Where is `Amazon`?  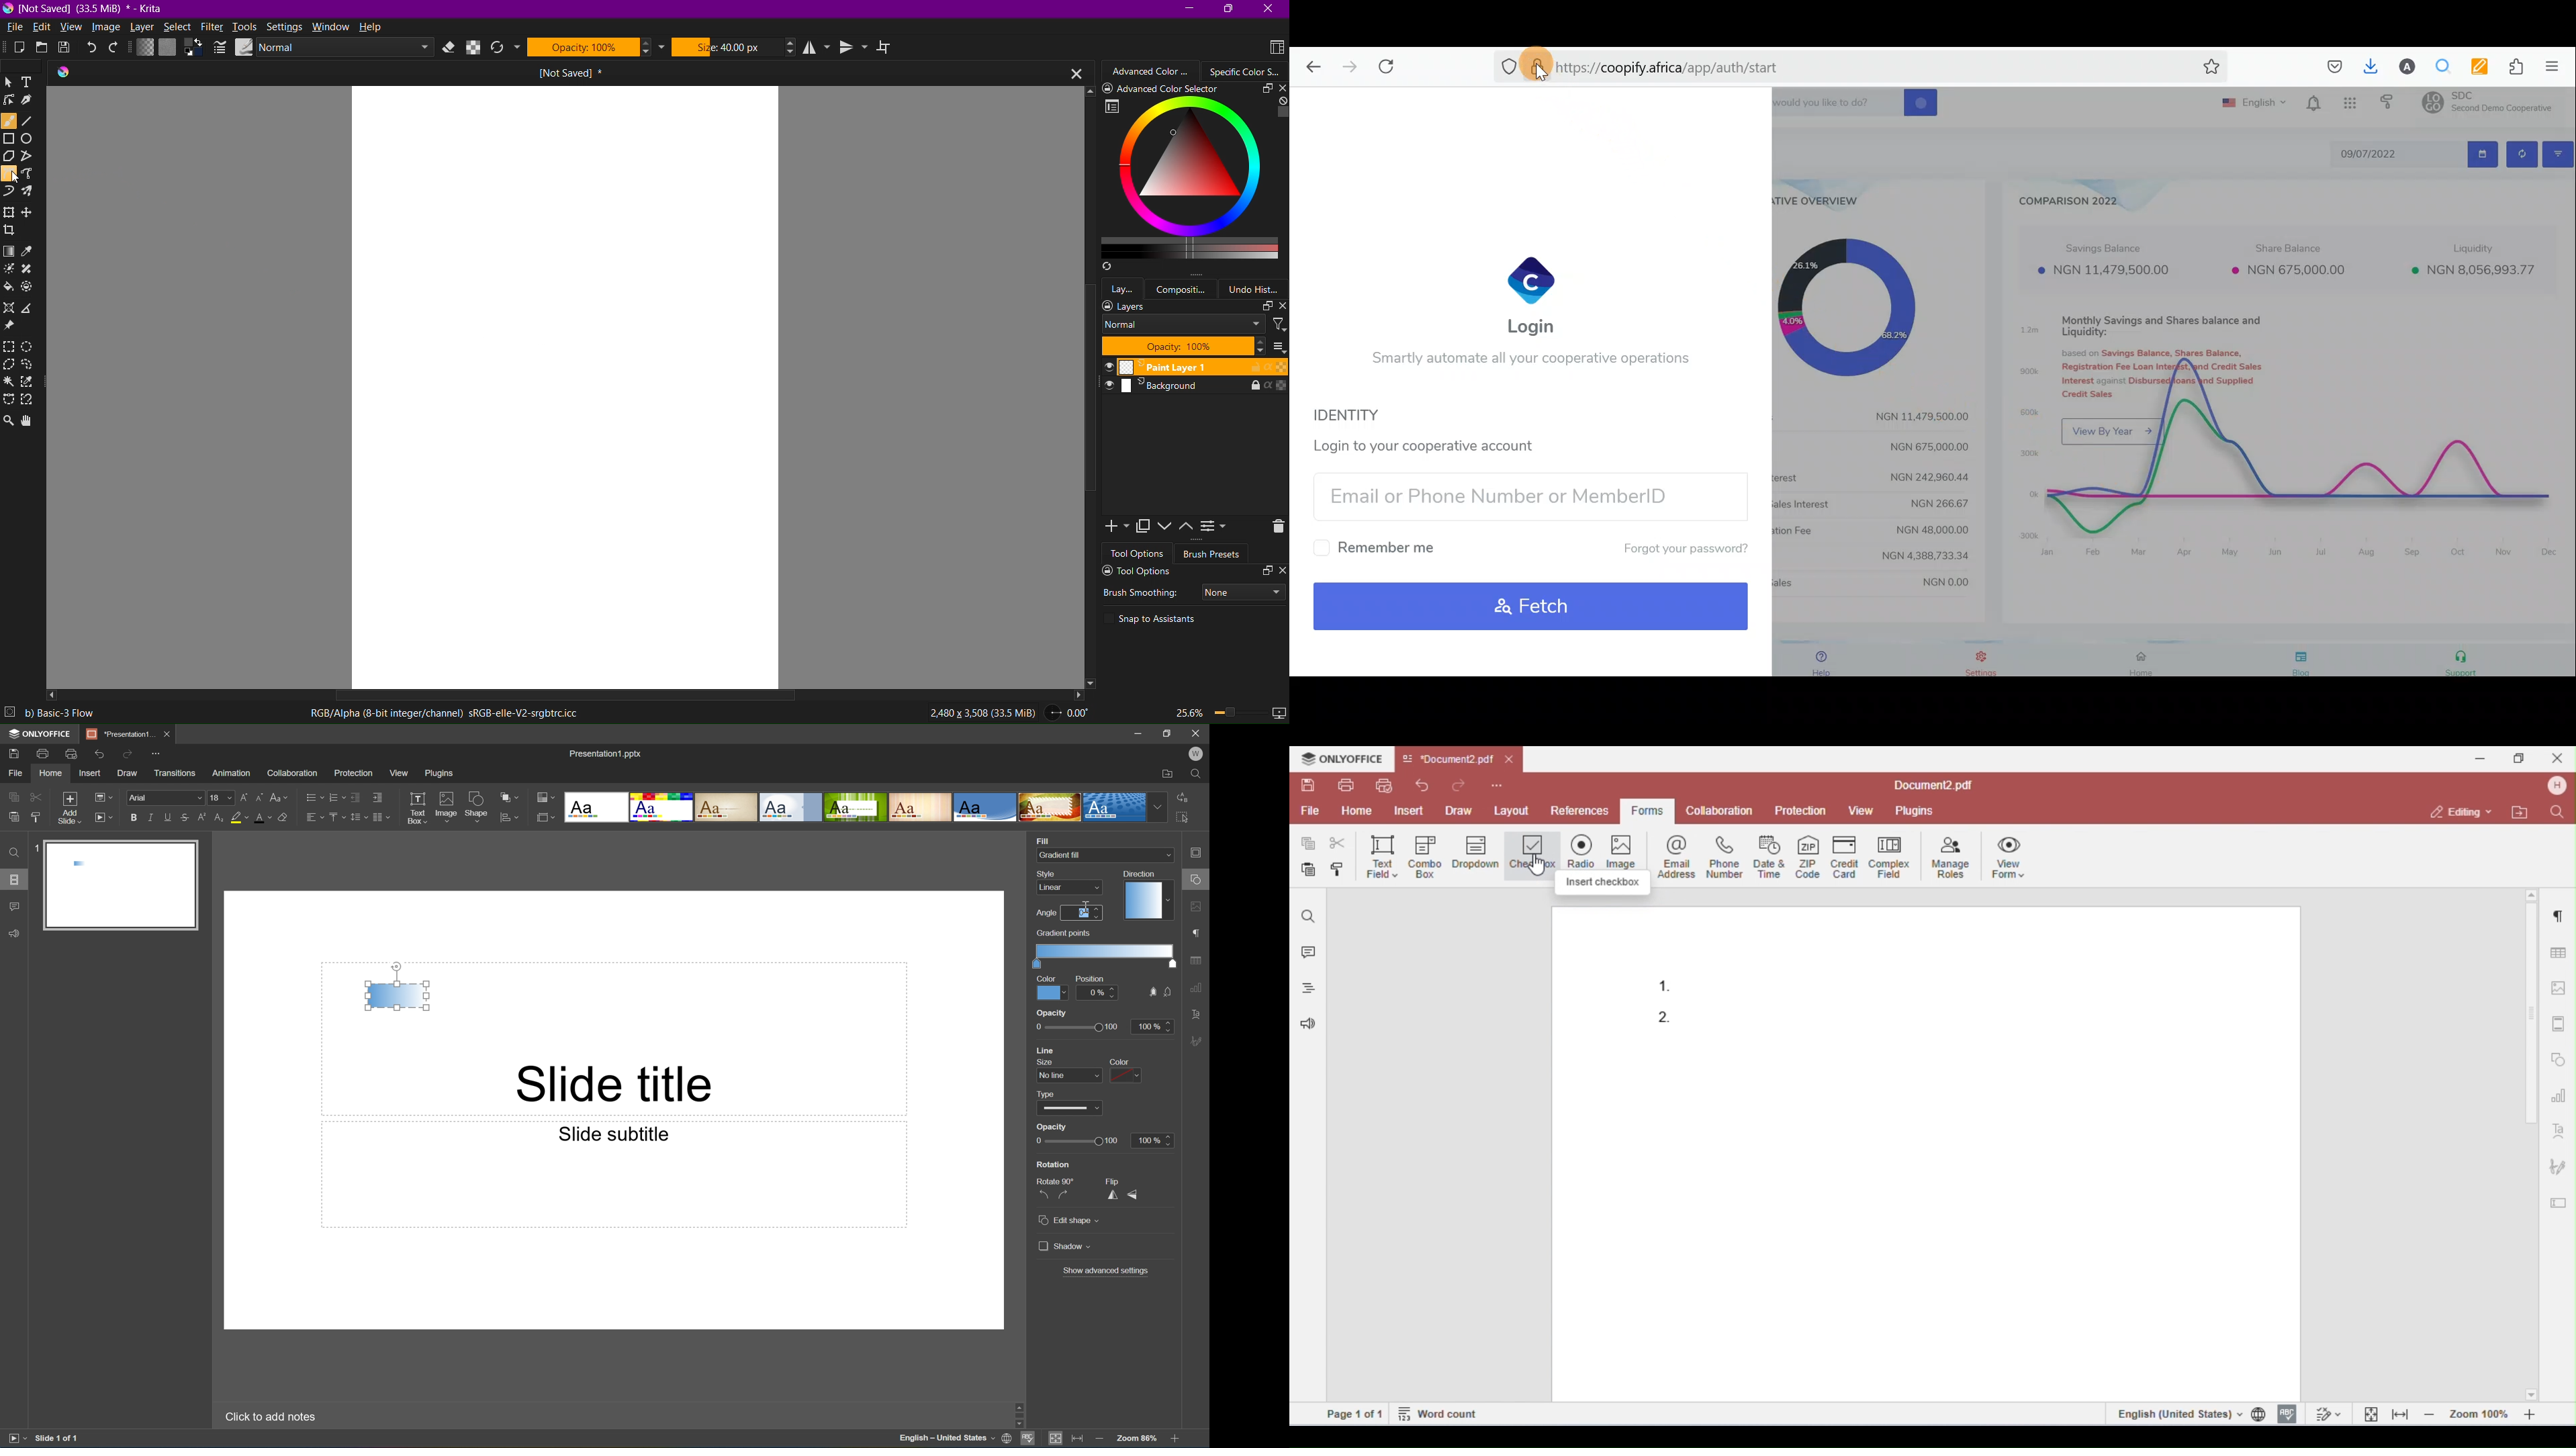
Amazon is located at coordinates (232, 772).